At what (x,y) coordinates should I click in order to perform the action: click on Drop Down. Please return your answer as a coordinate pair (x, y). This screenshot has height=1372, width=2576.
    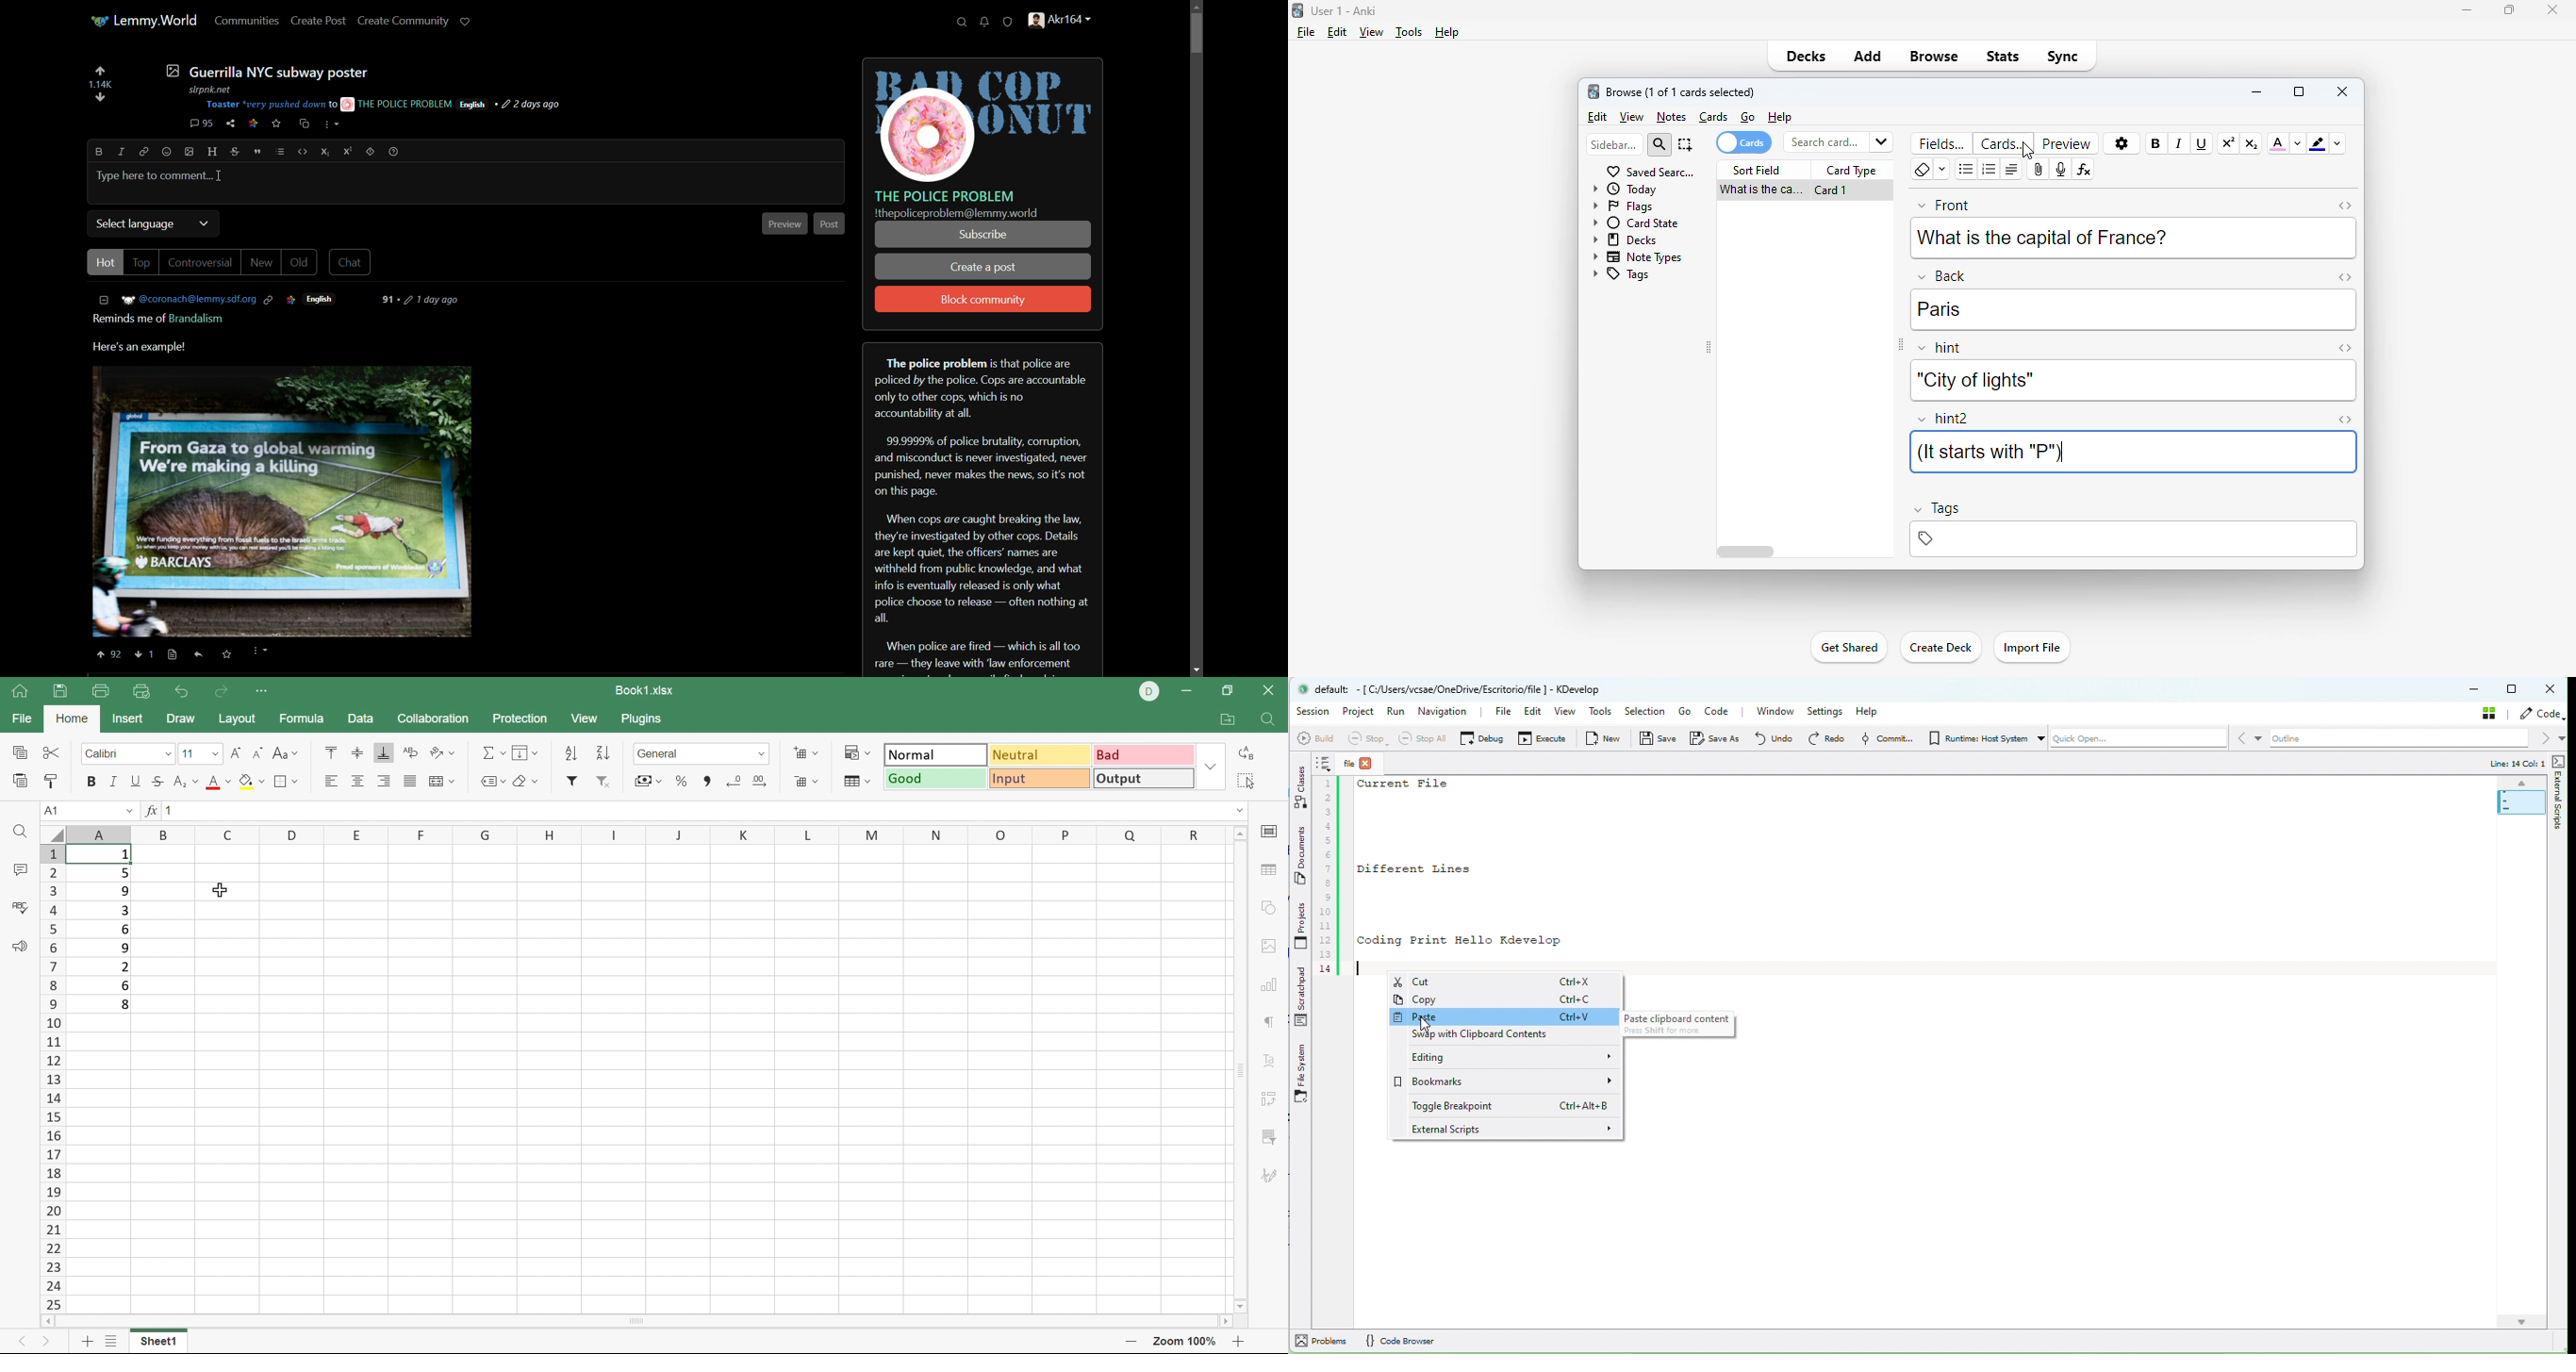
    Looking at the image, I should click on (1241, 814).